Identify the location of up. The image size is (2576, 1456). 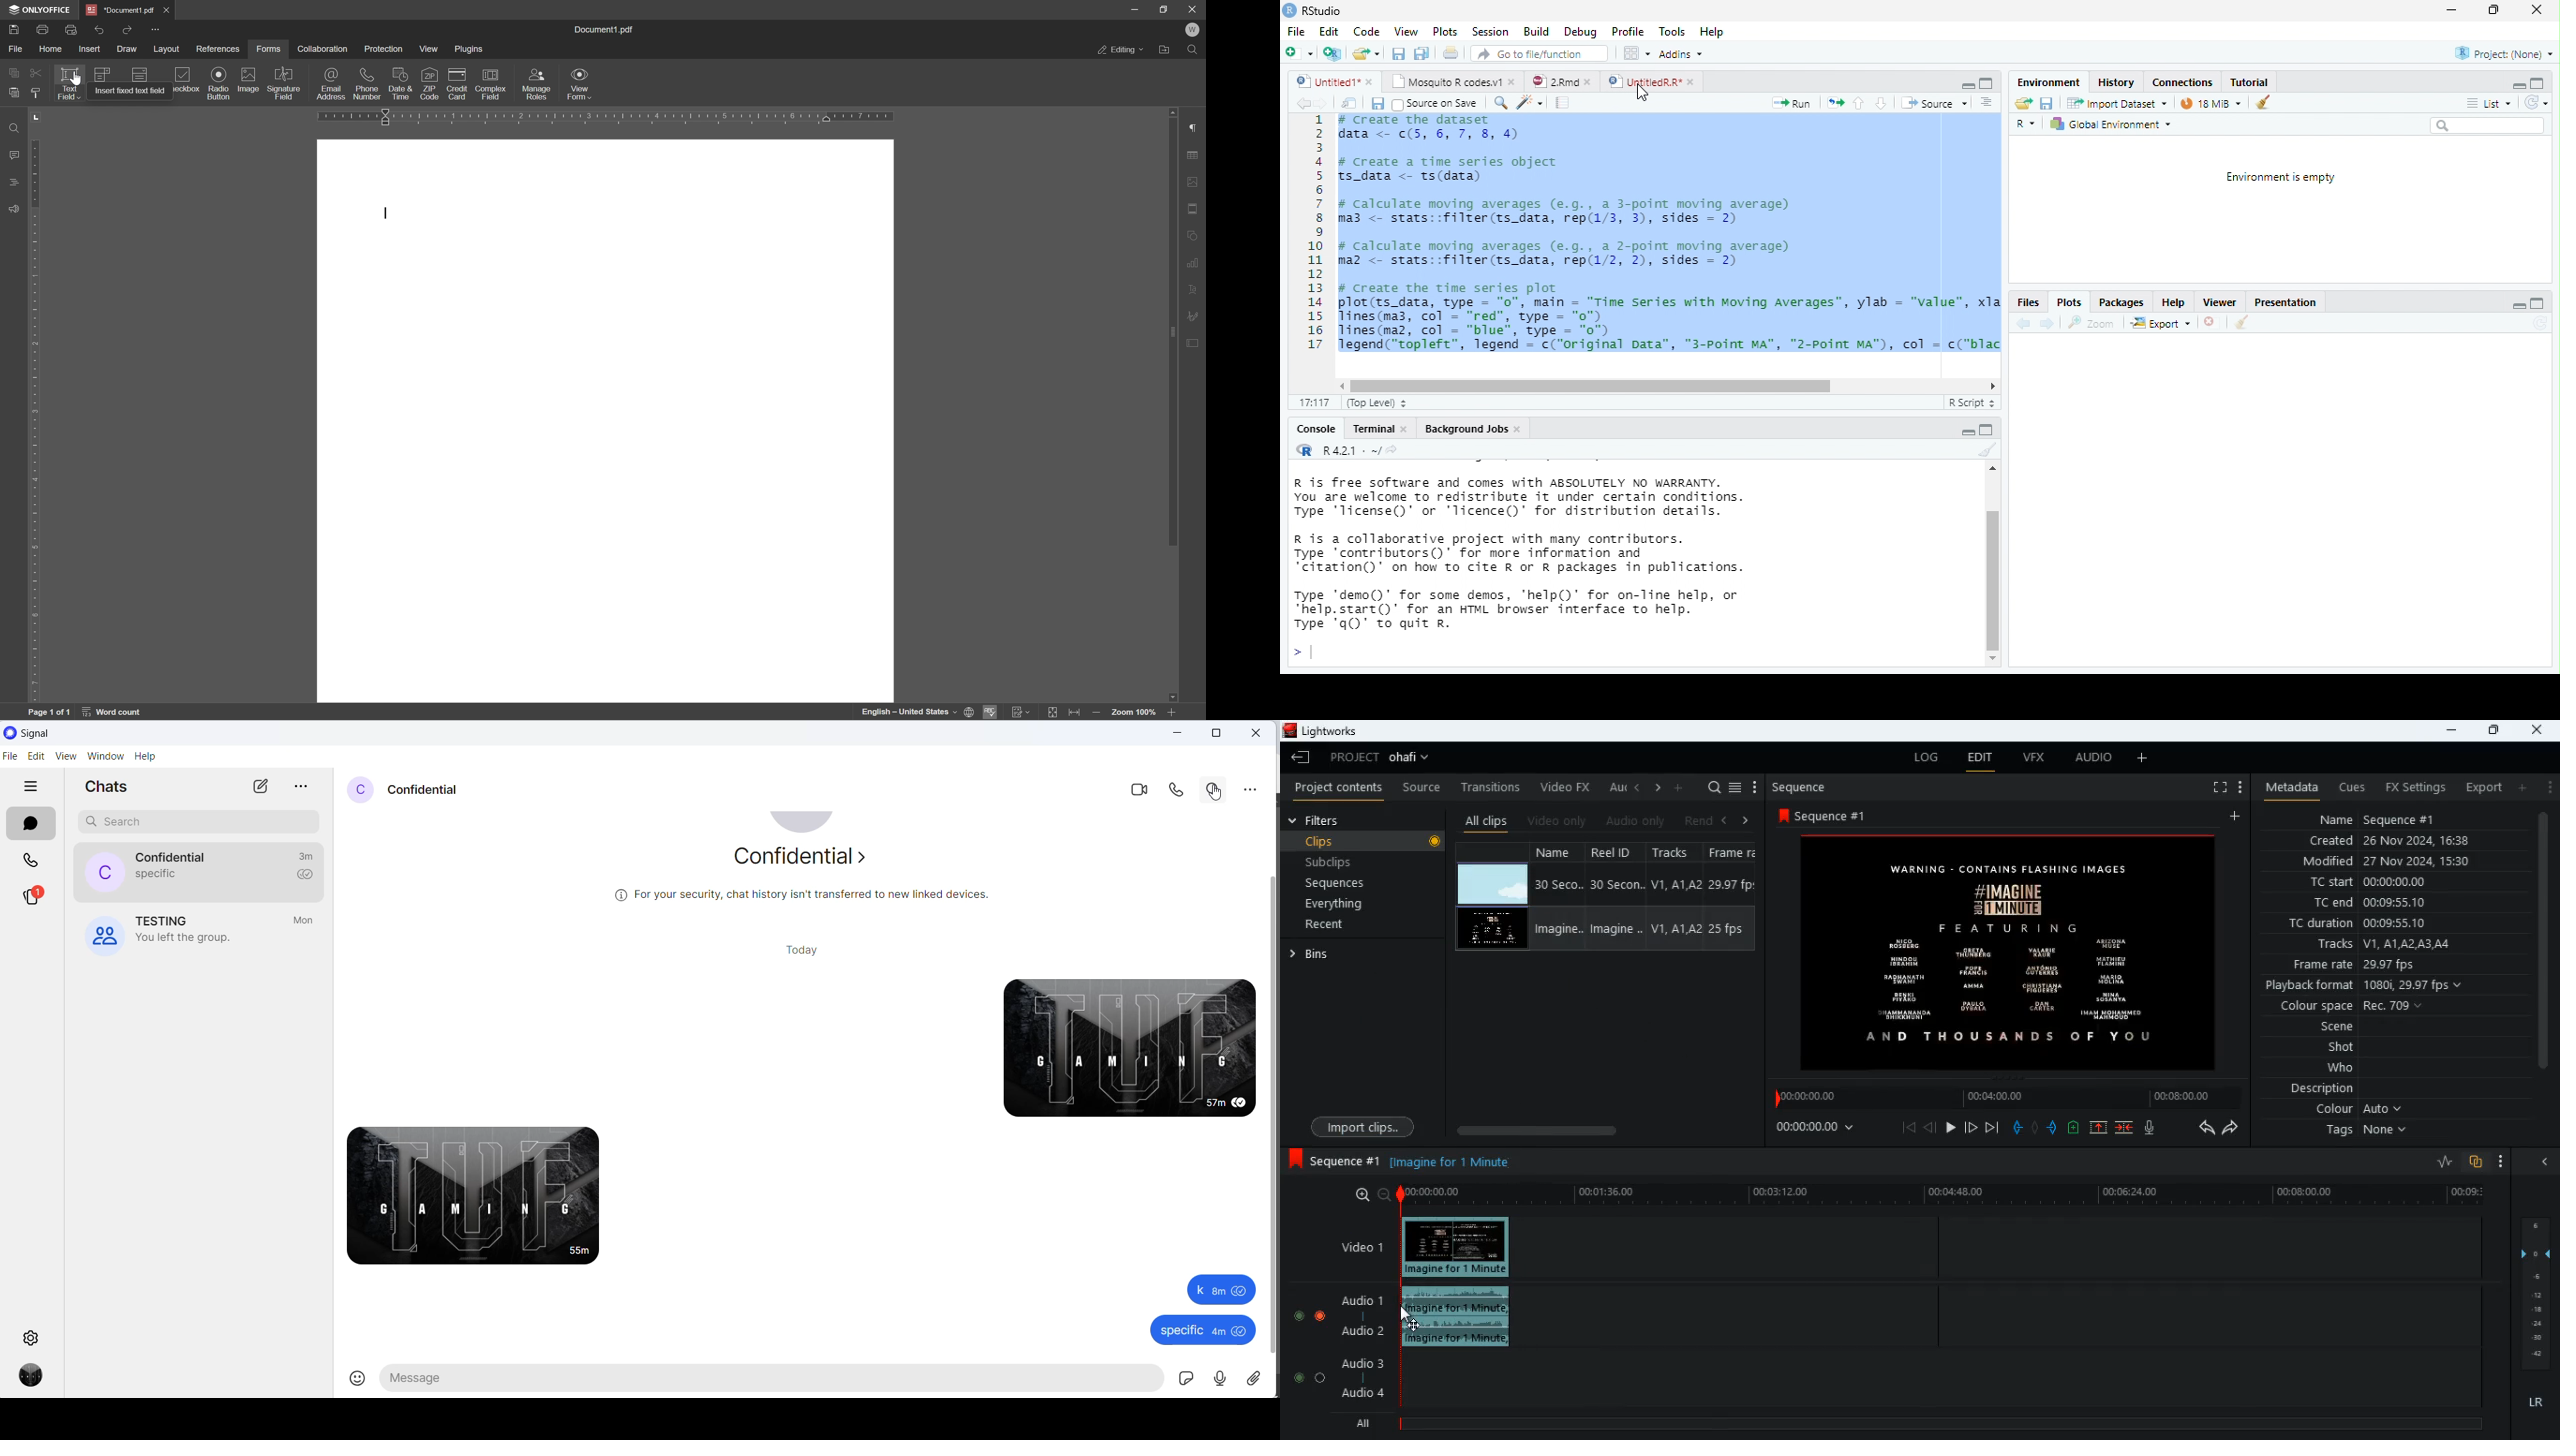
(2098, 1129).